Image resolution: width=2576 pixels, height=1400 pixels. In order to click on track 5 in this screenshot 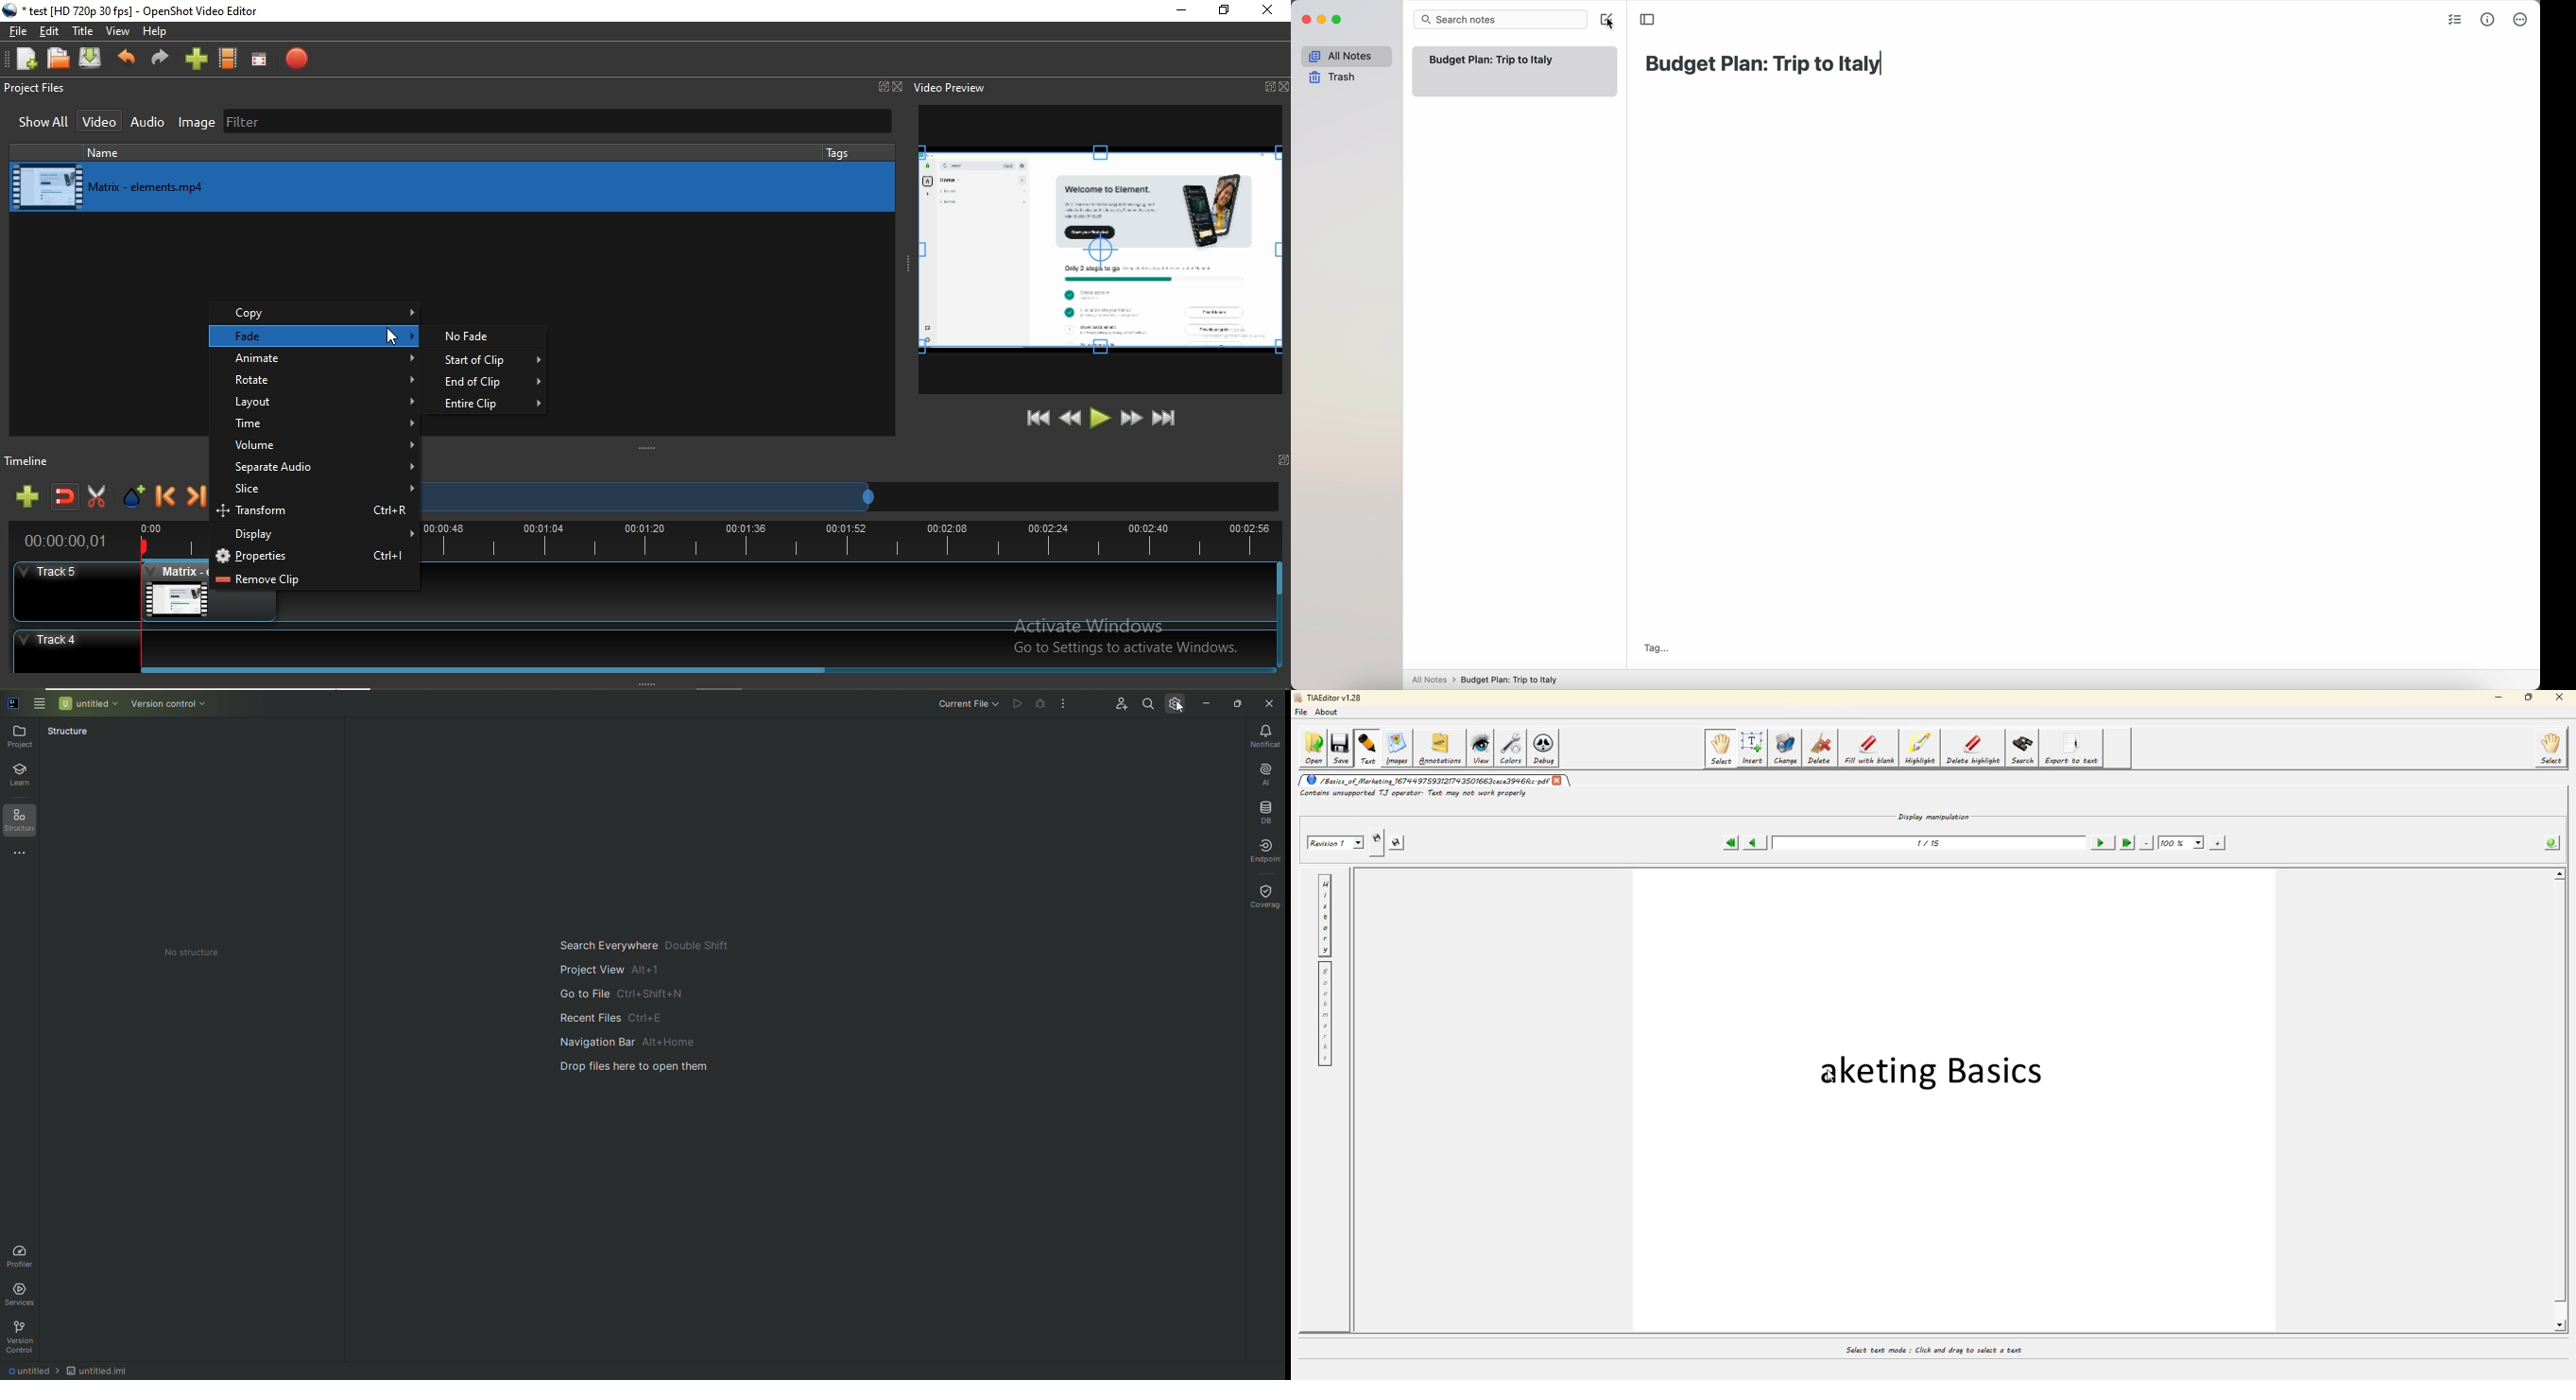, I will do `click(74, 580)`.